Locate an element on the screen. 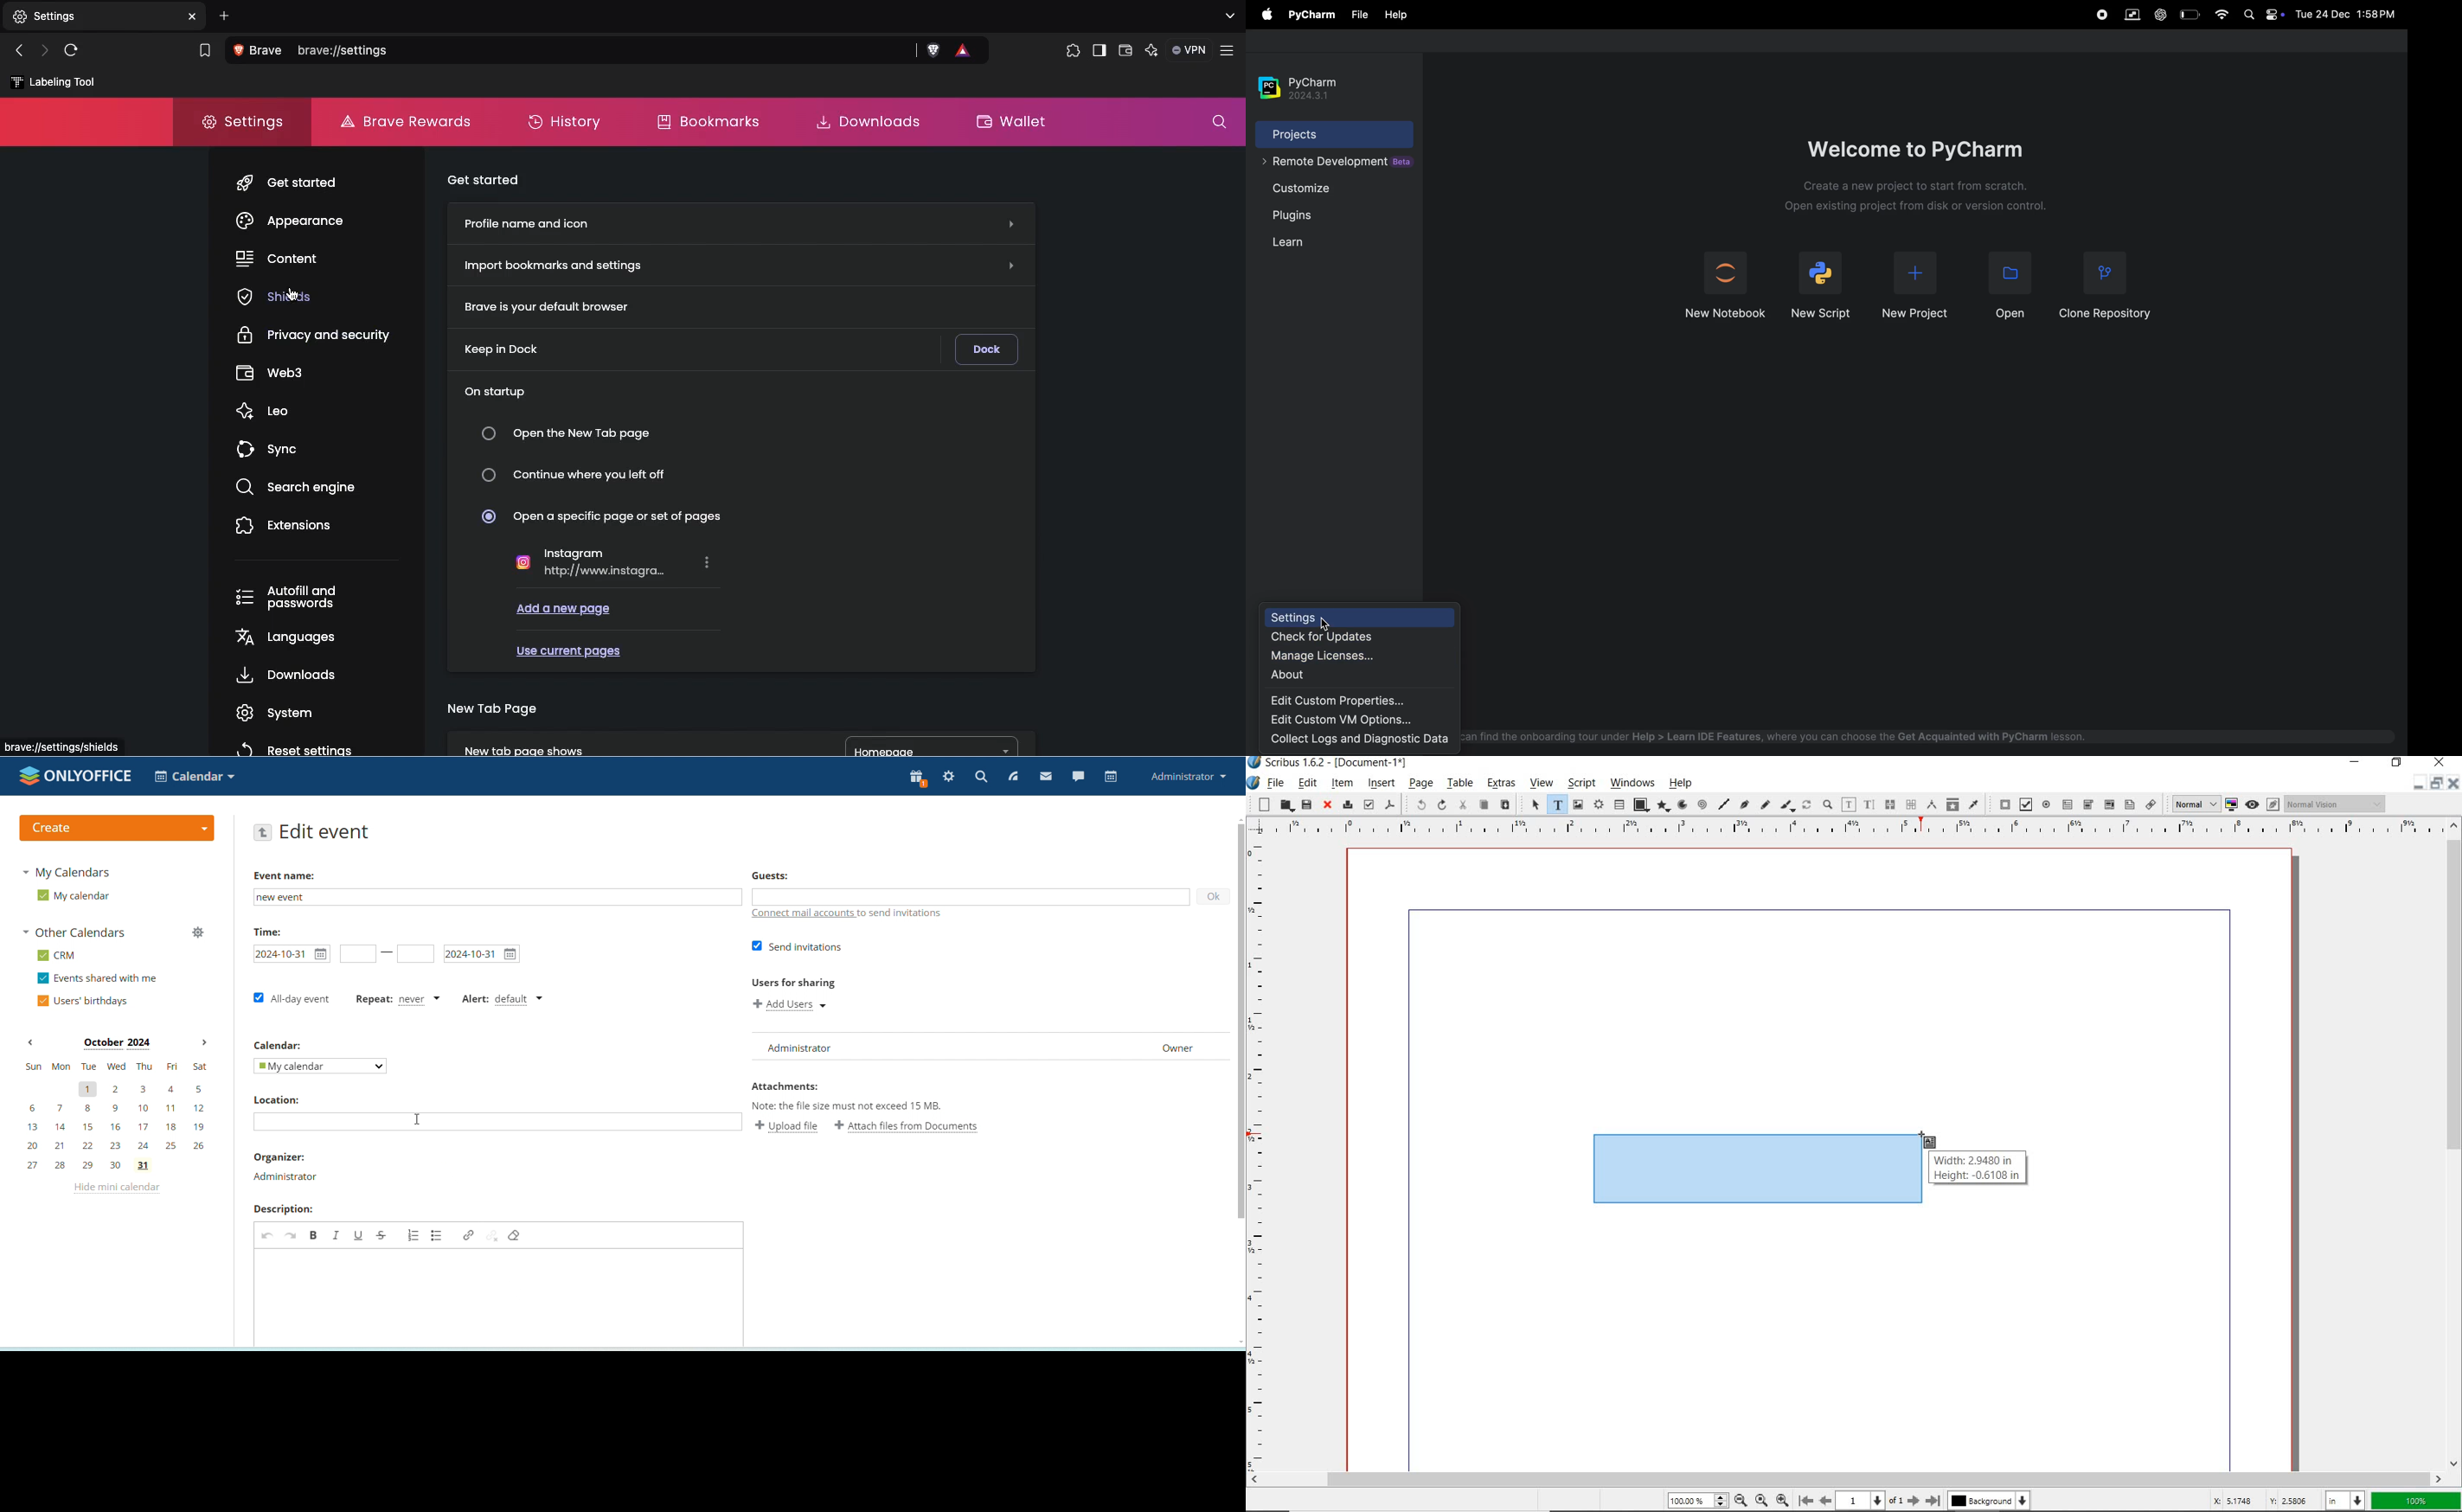 The image size is (2464, 1512). measurements is located at coordinates (1931, 805).